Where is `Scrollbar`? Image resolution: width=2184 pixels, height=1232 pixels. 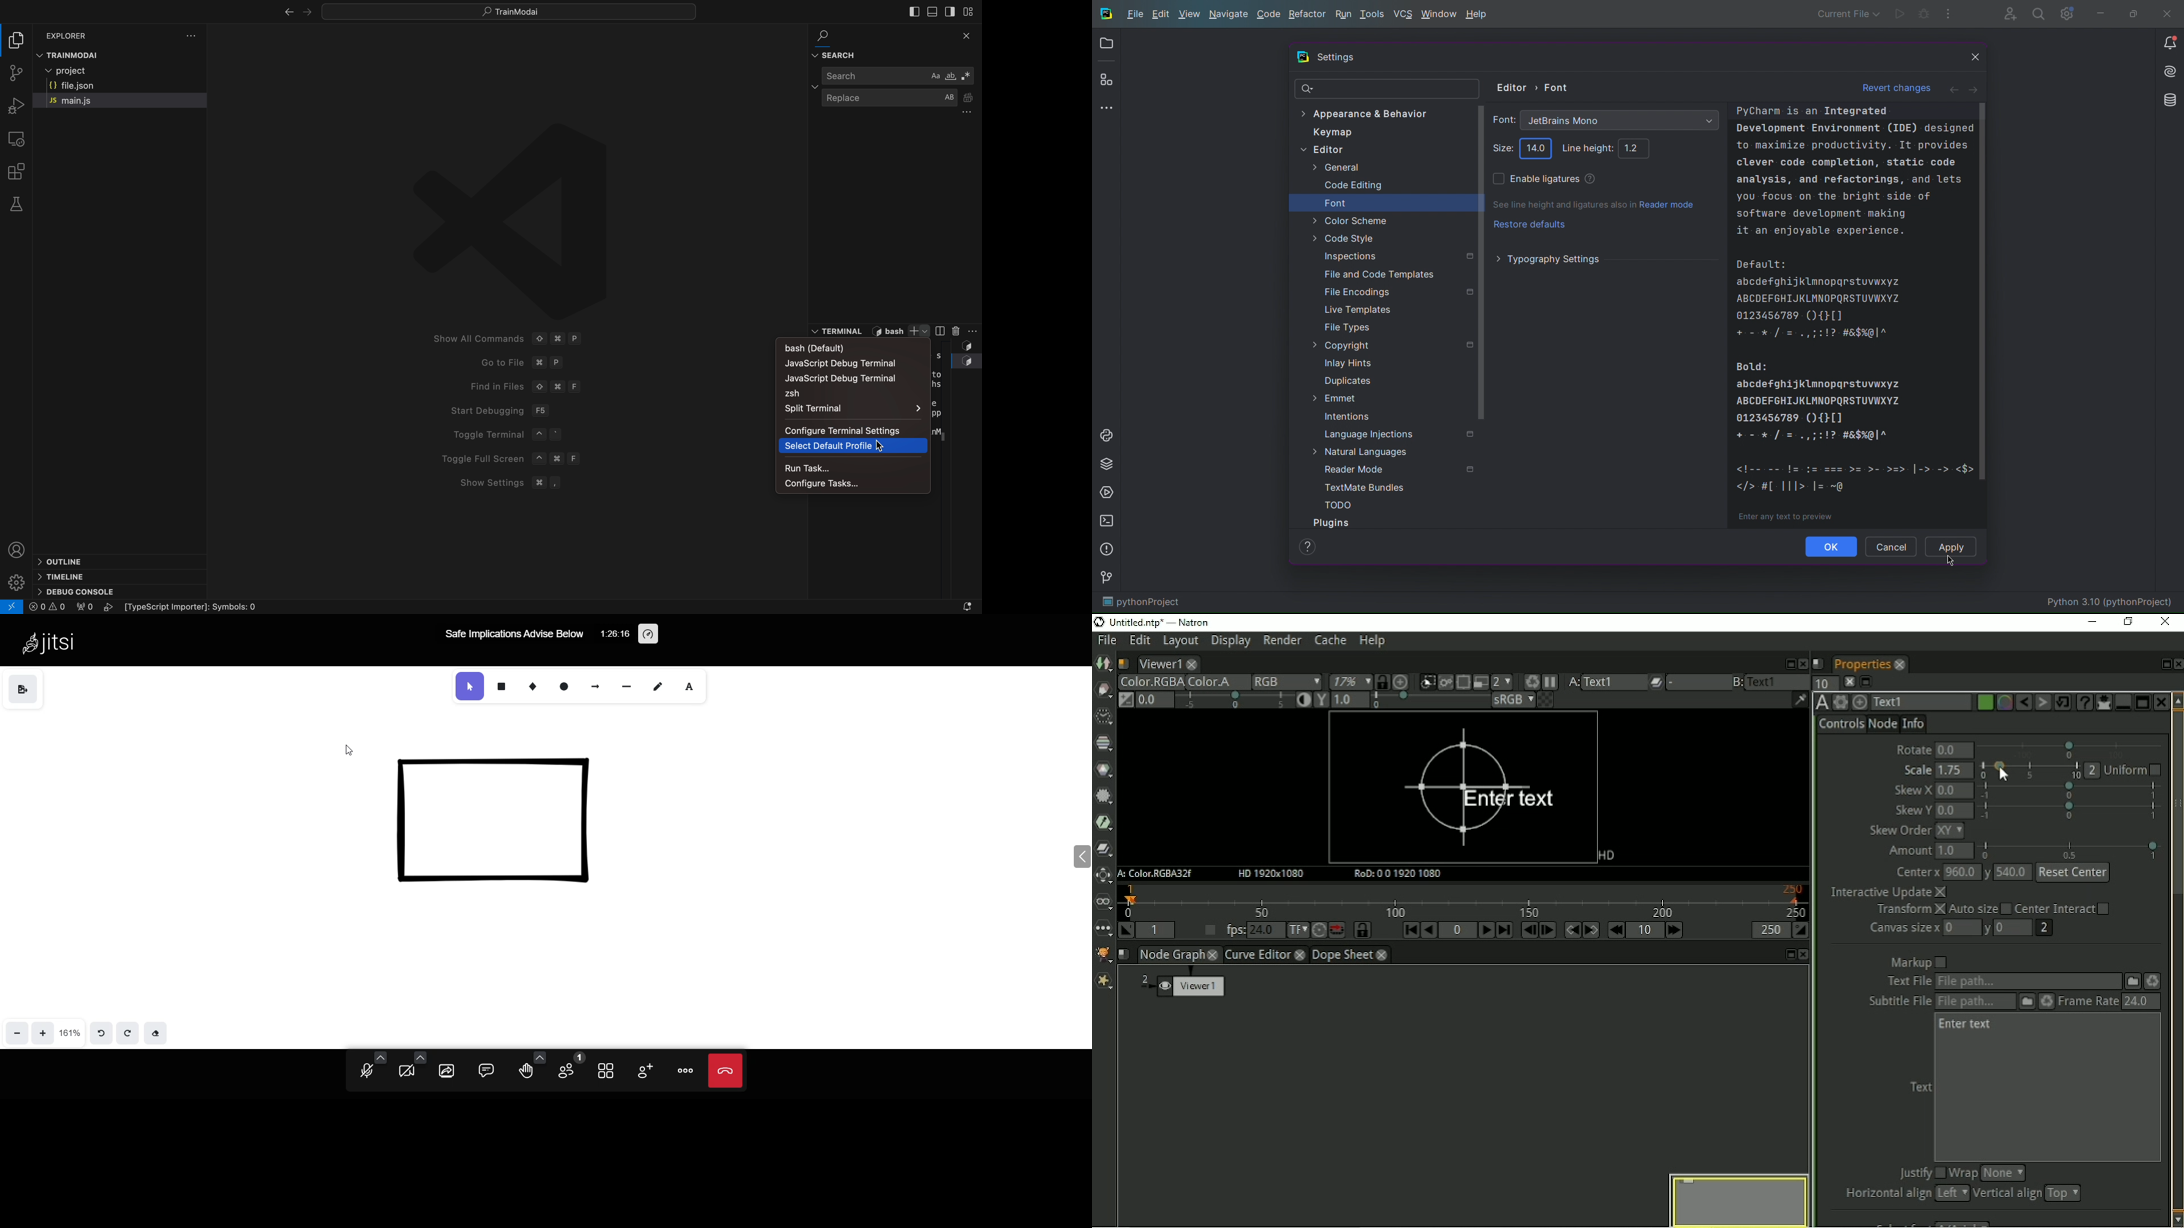 Scrollbar is located at coordinates (1480, 263).